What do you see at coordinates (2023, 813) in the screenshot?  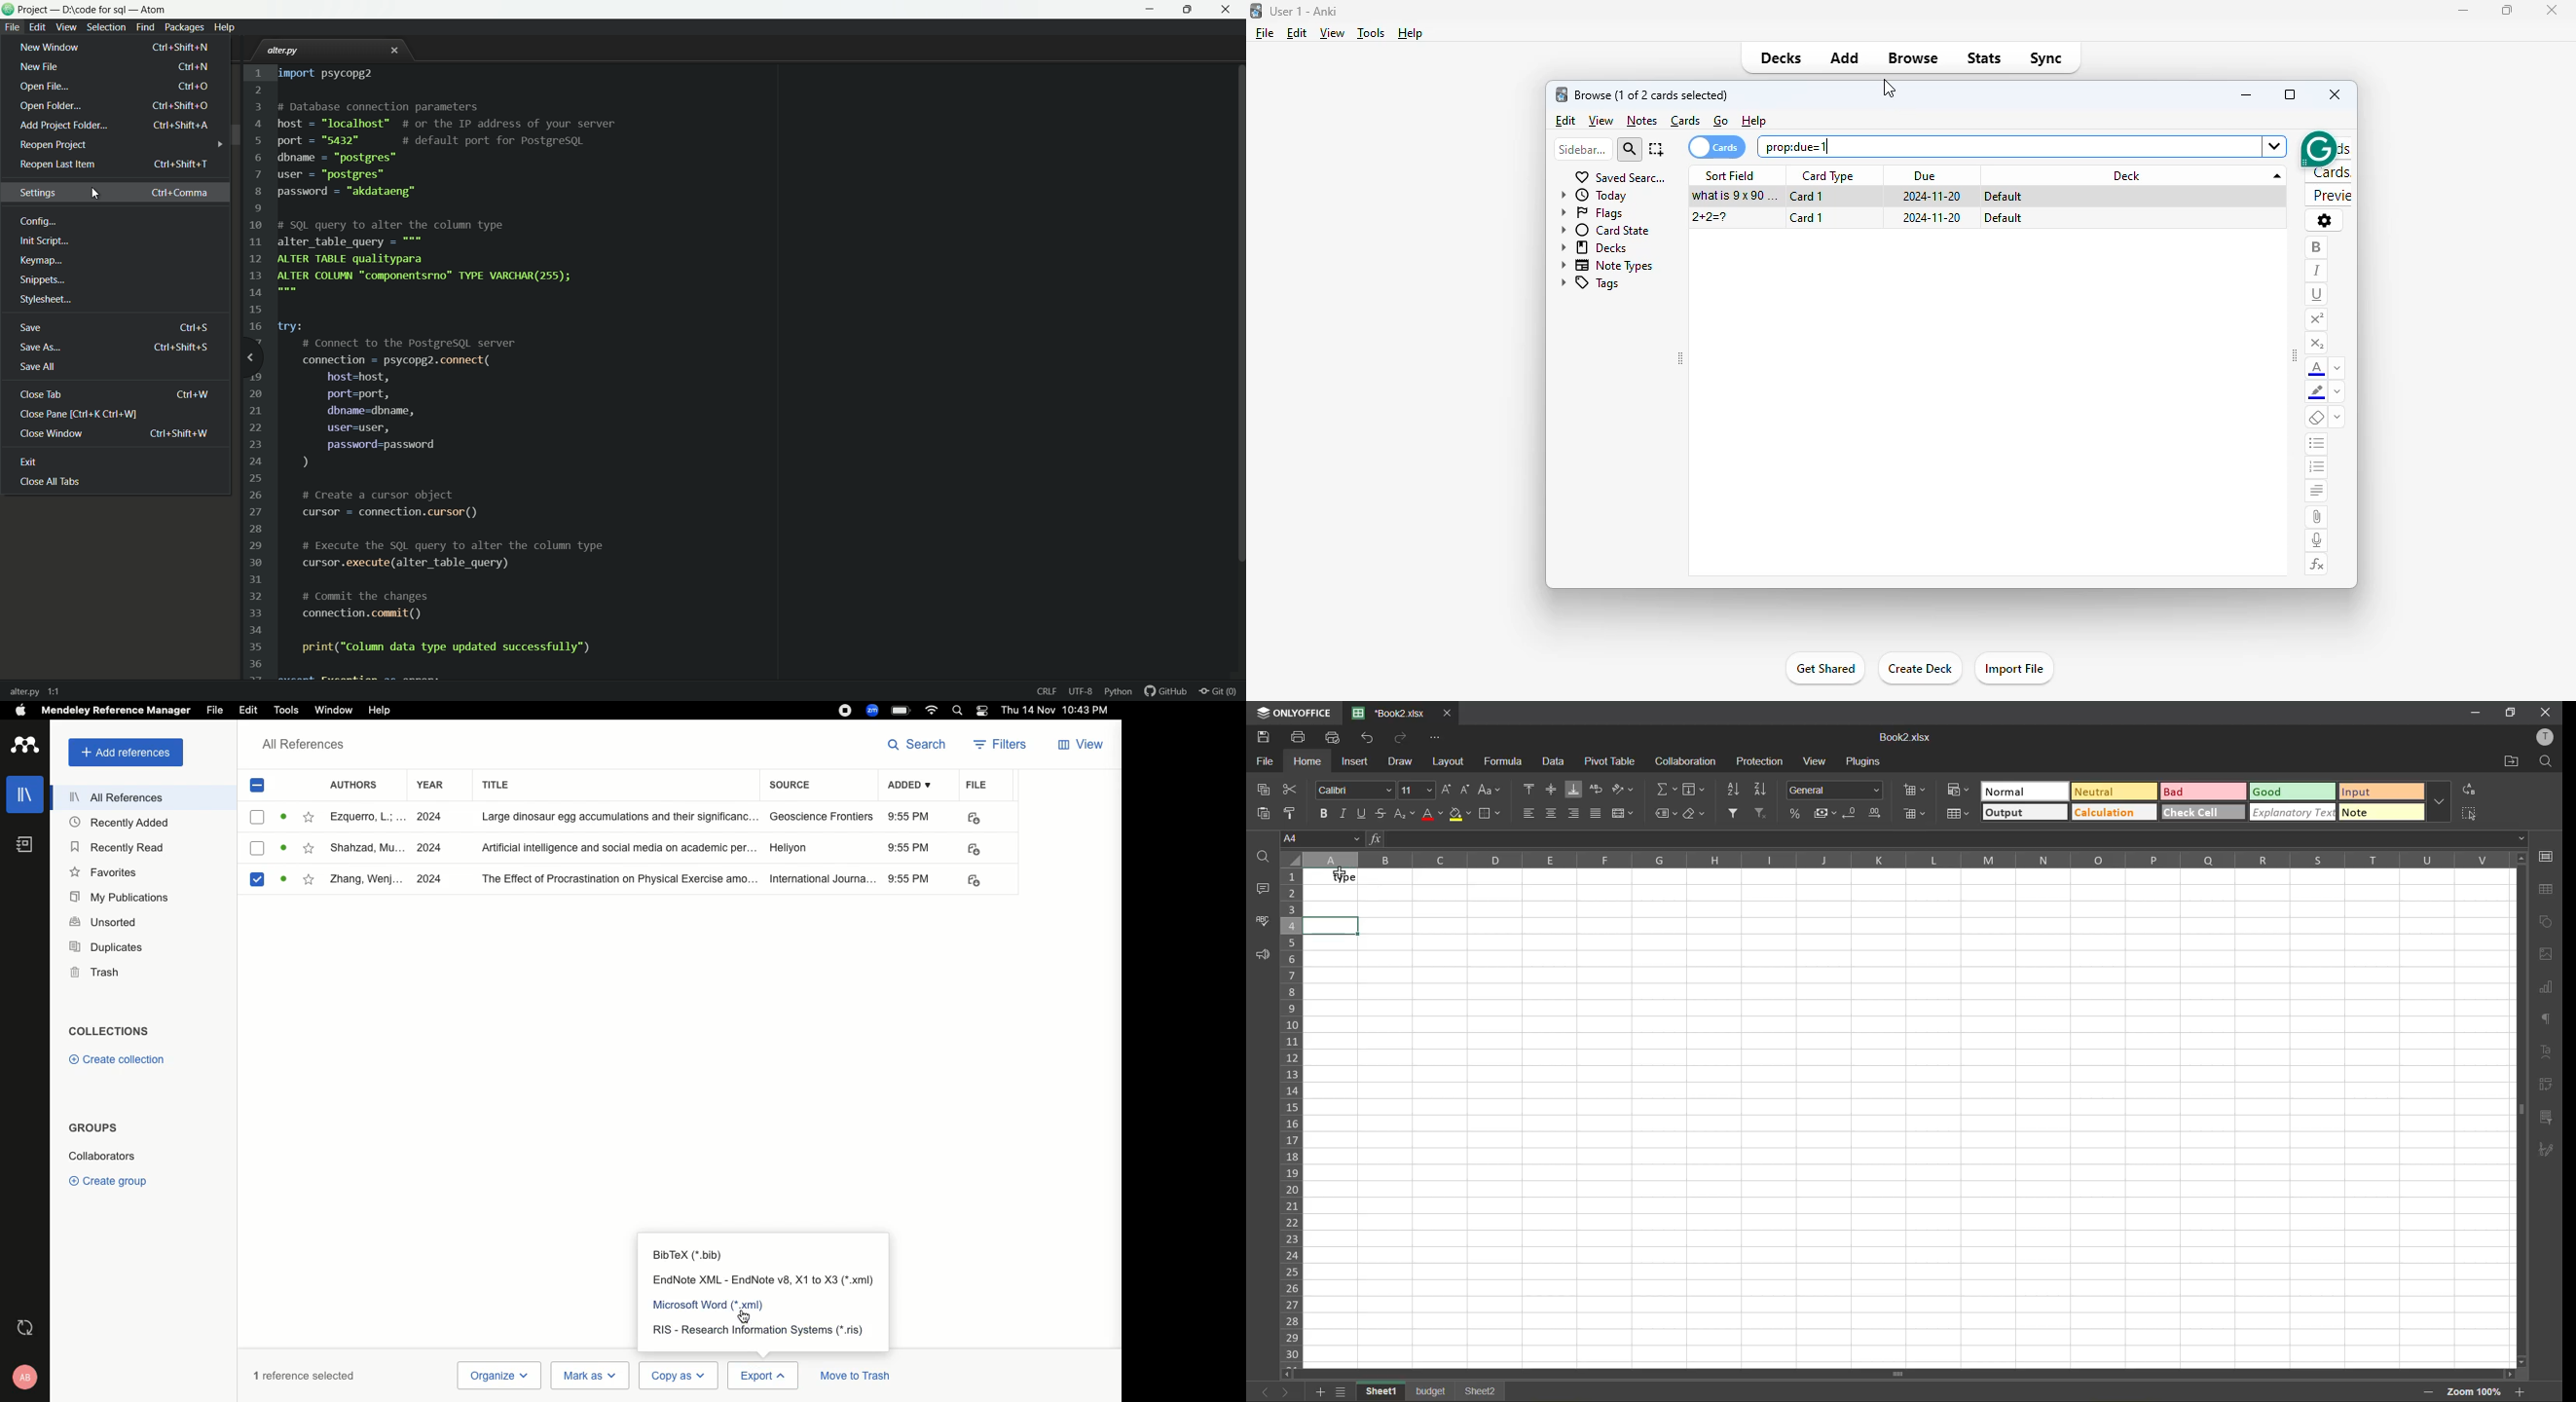 I see `output` at bounding box center [2023, 813].